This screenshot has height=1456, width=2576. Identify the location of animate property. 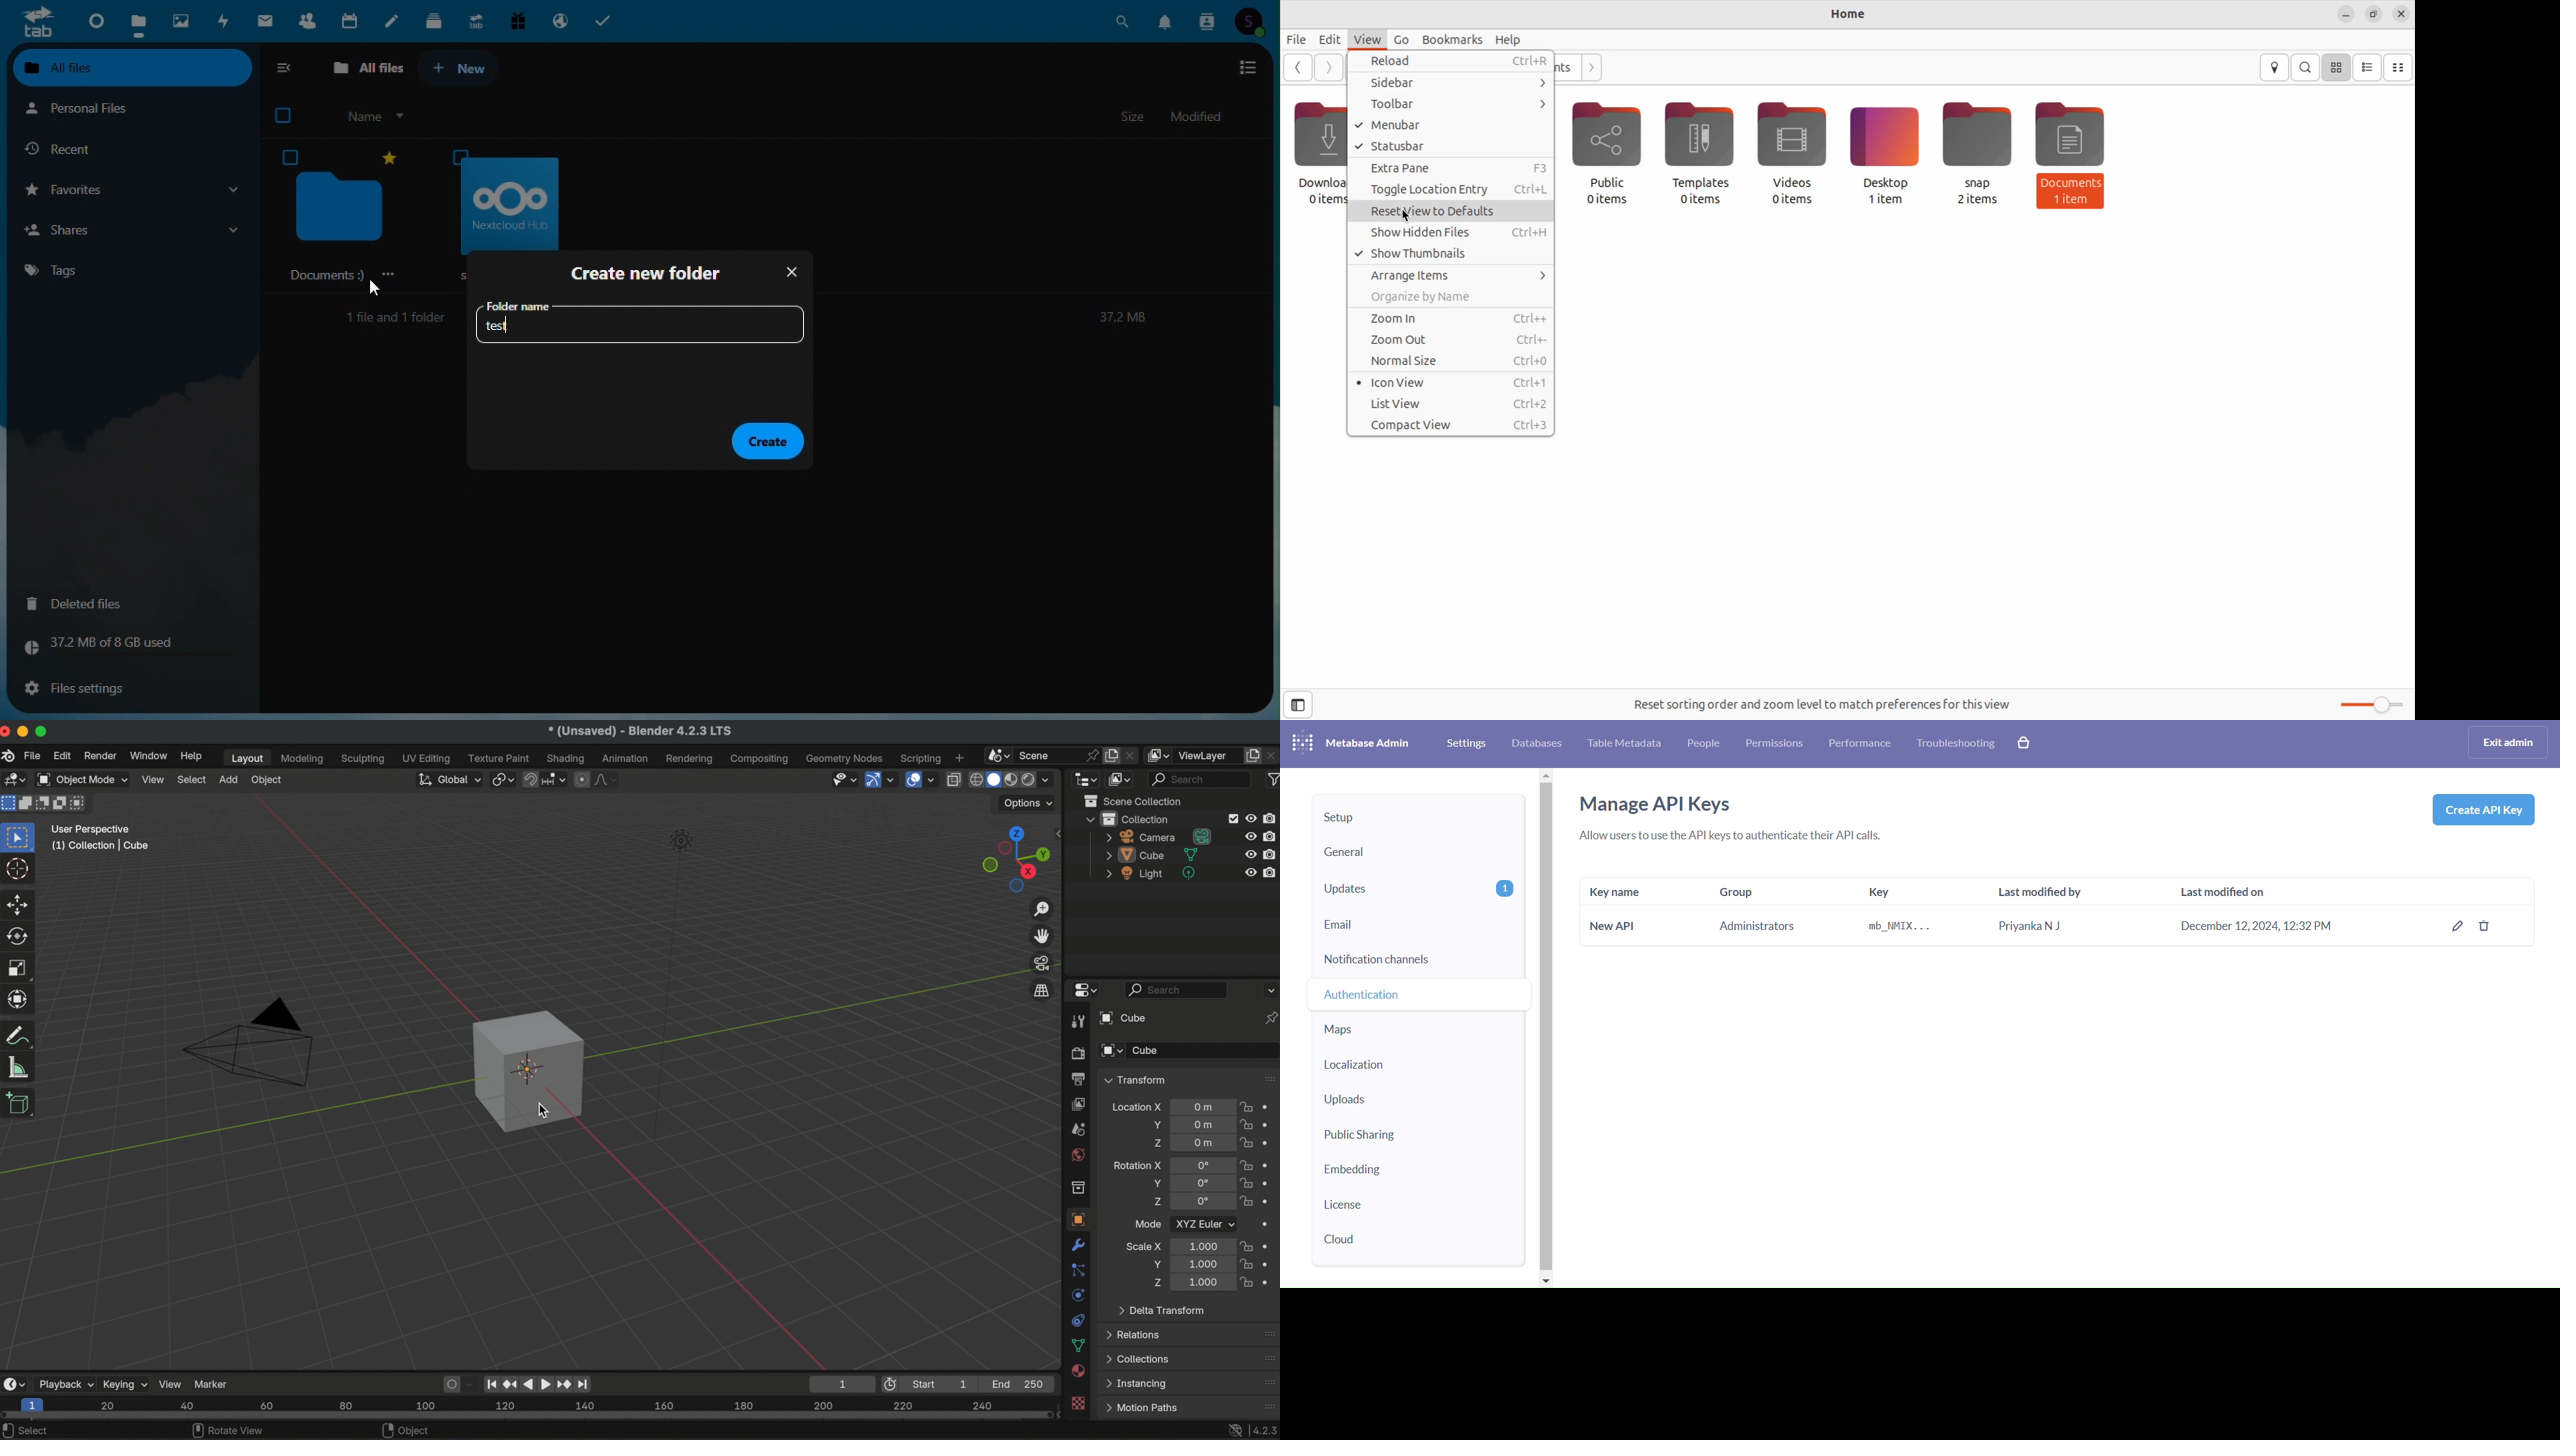
(1269, 1226).